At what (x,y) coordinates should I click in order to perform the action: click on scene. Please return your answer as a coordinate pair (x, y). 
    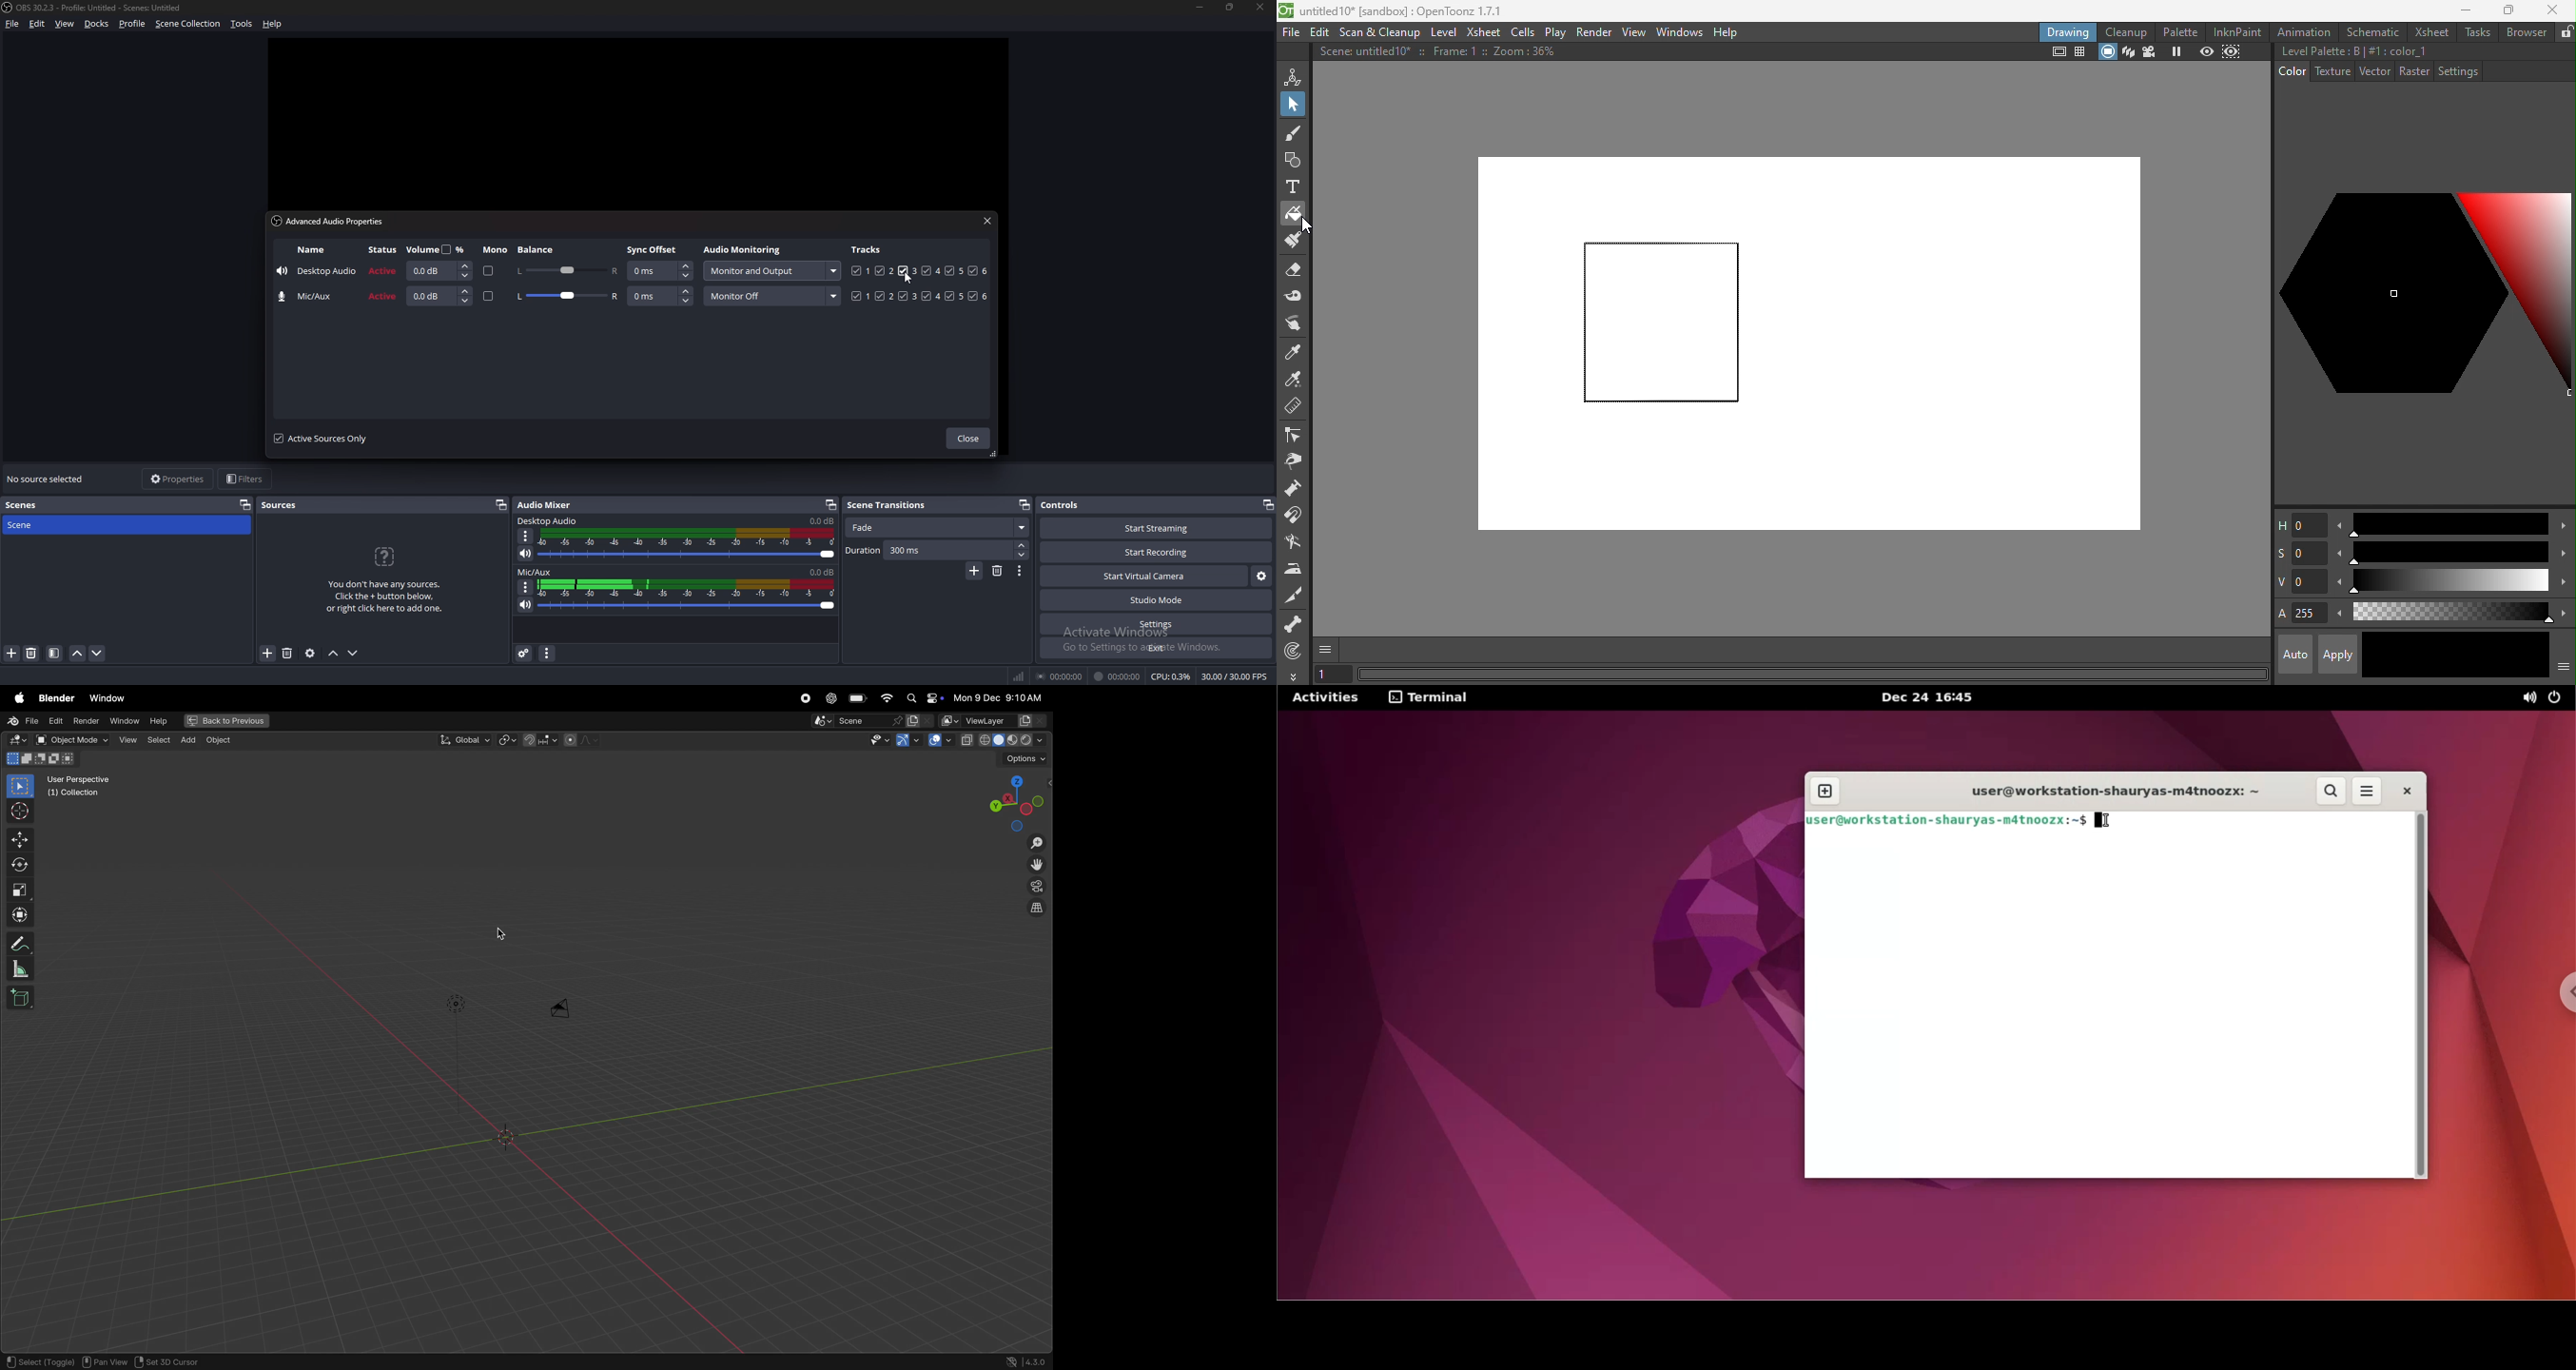
    Looking at the image, I should click on (31, 525).